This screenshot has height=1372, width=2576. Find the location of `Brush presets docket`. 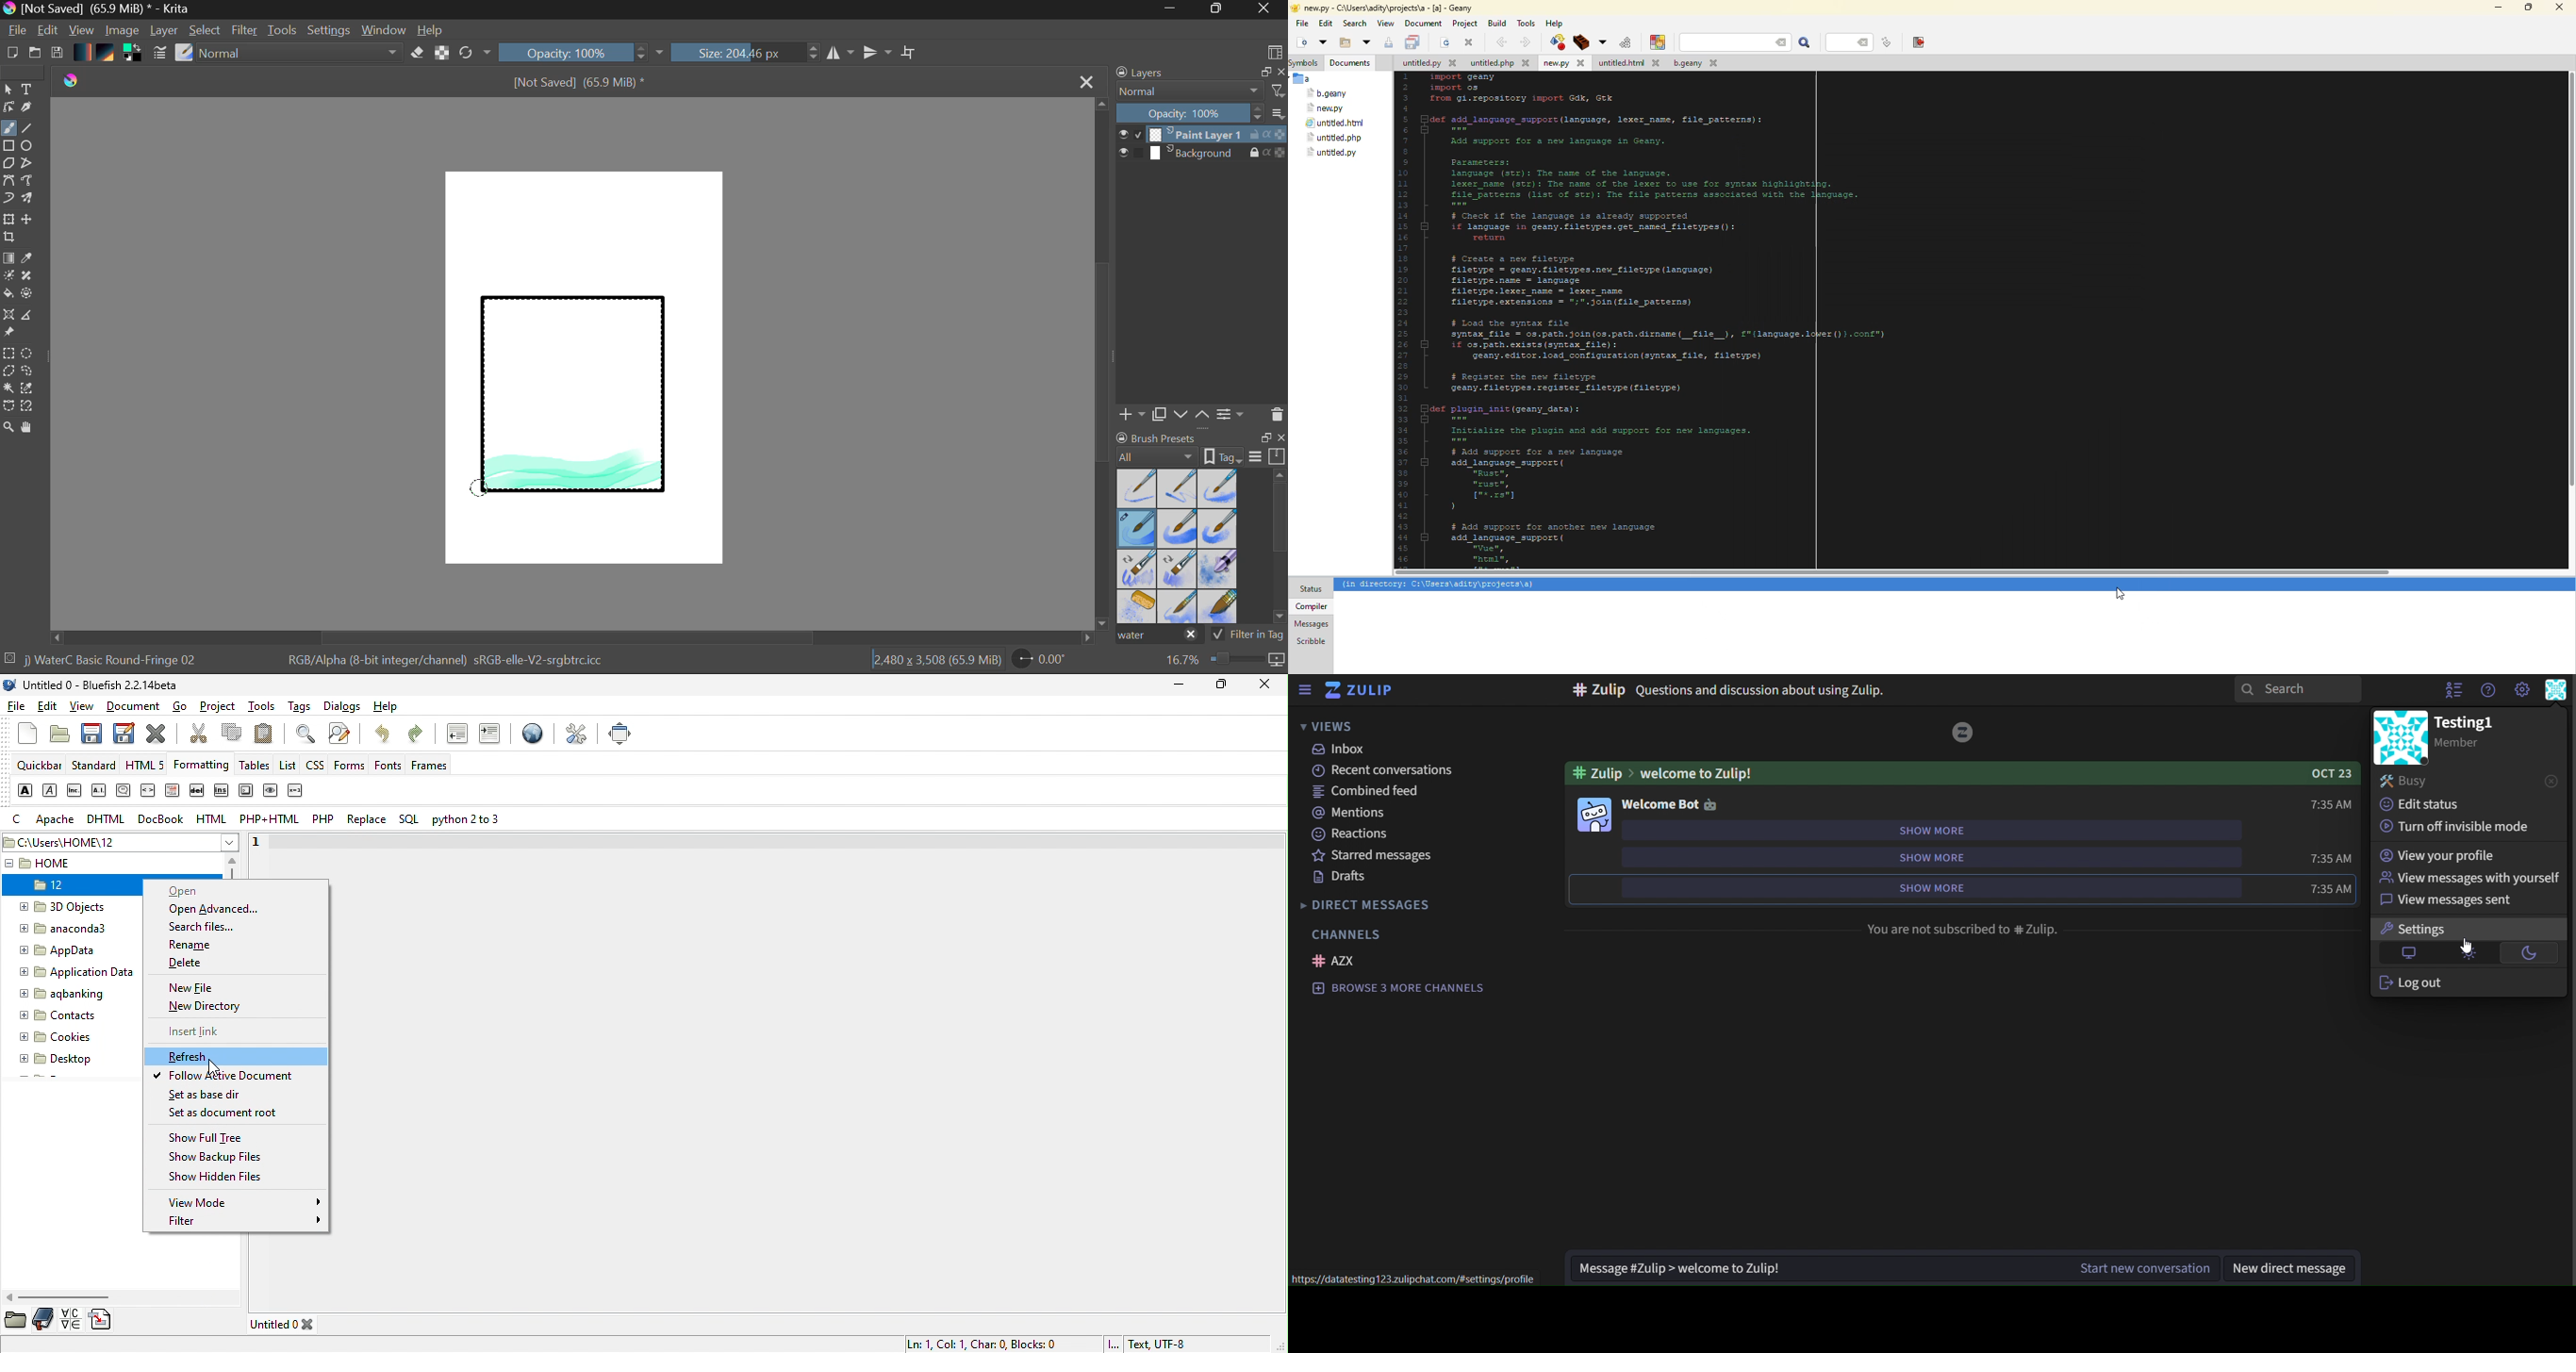

Brush presets docket is located at coordinates (1201, 447).